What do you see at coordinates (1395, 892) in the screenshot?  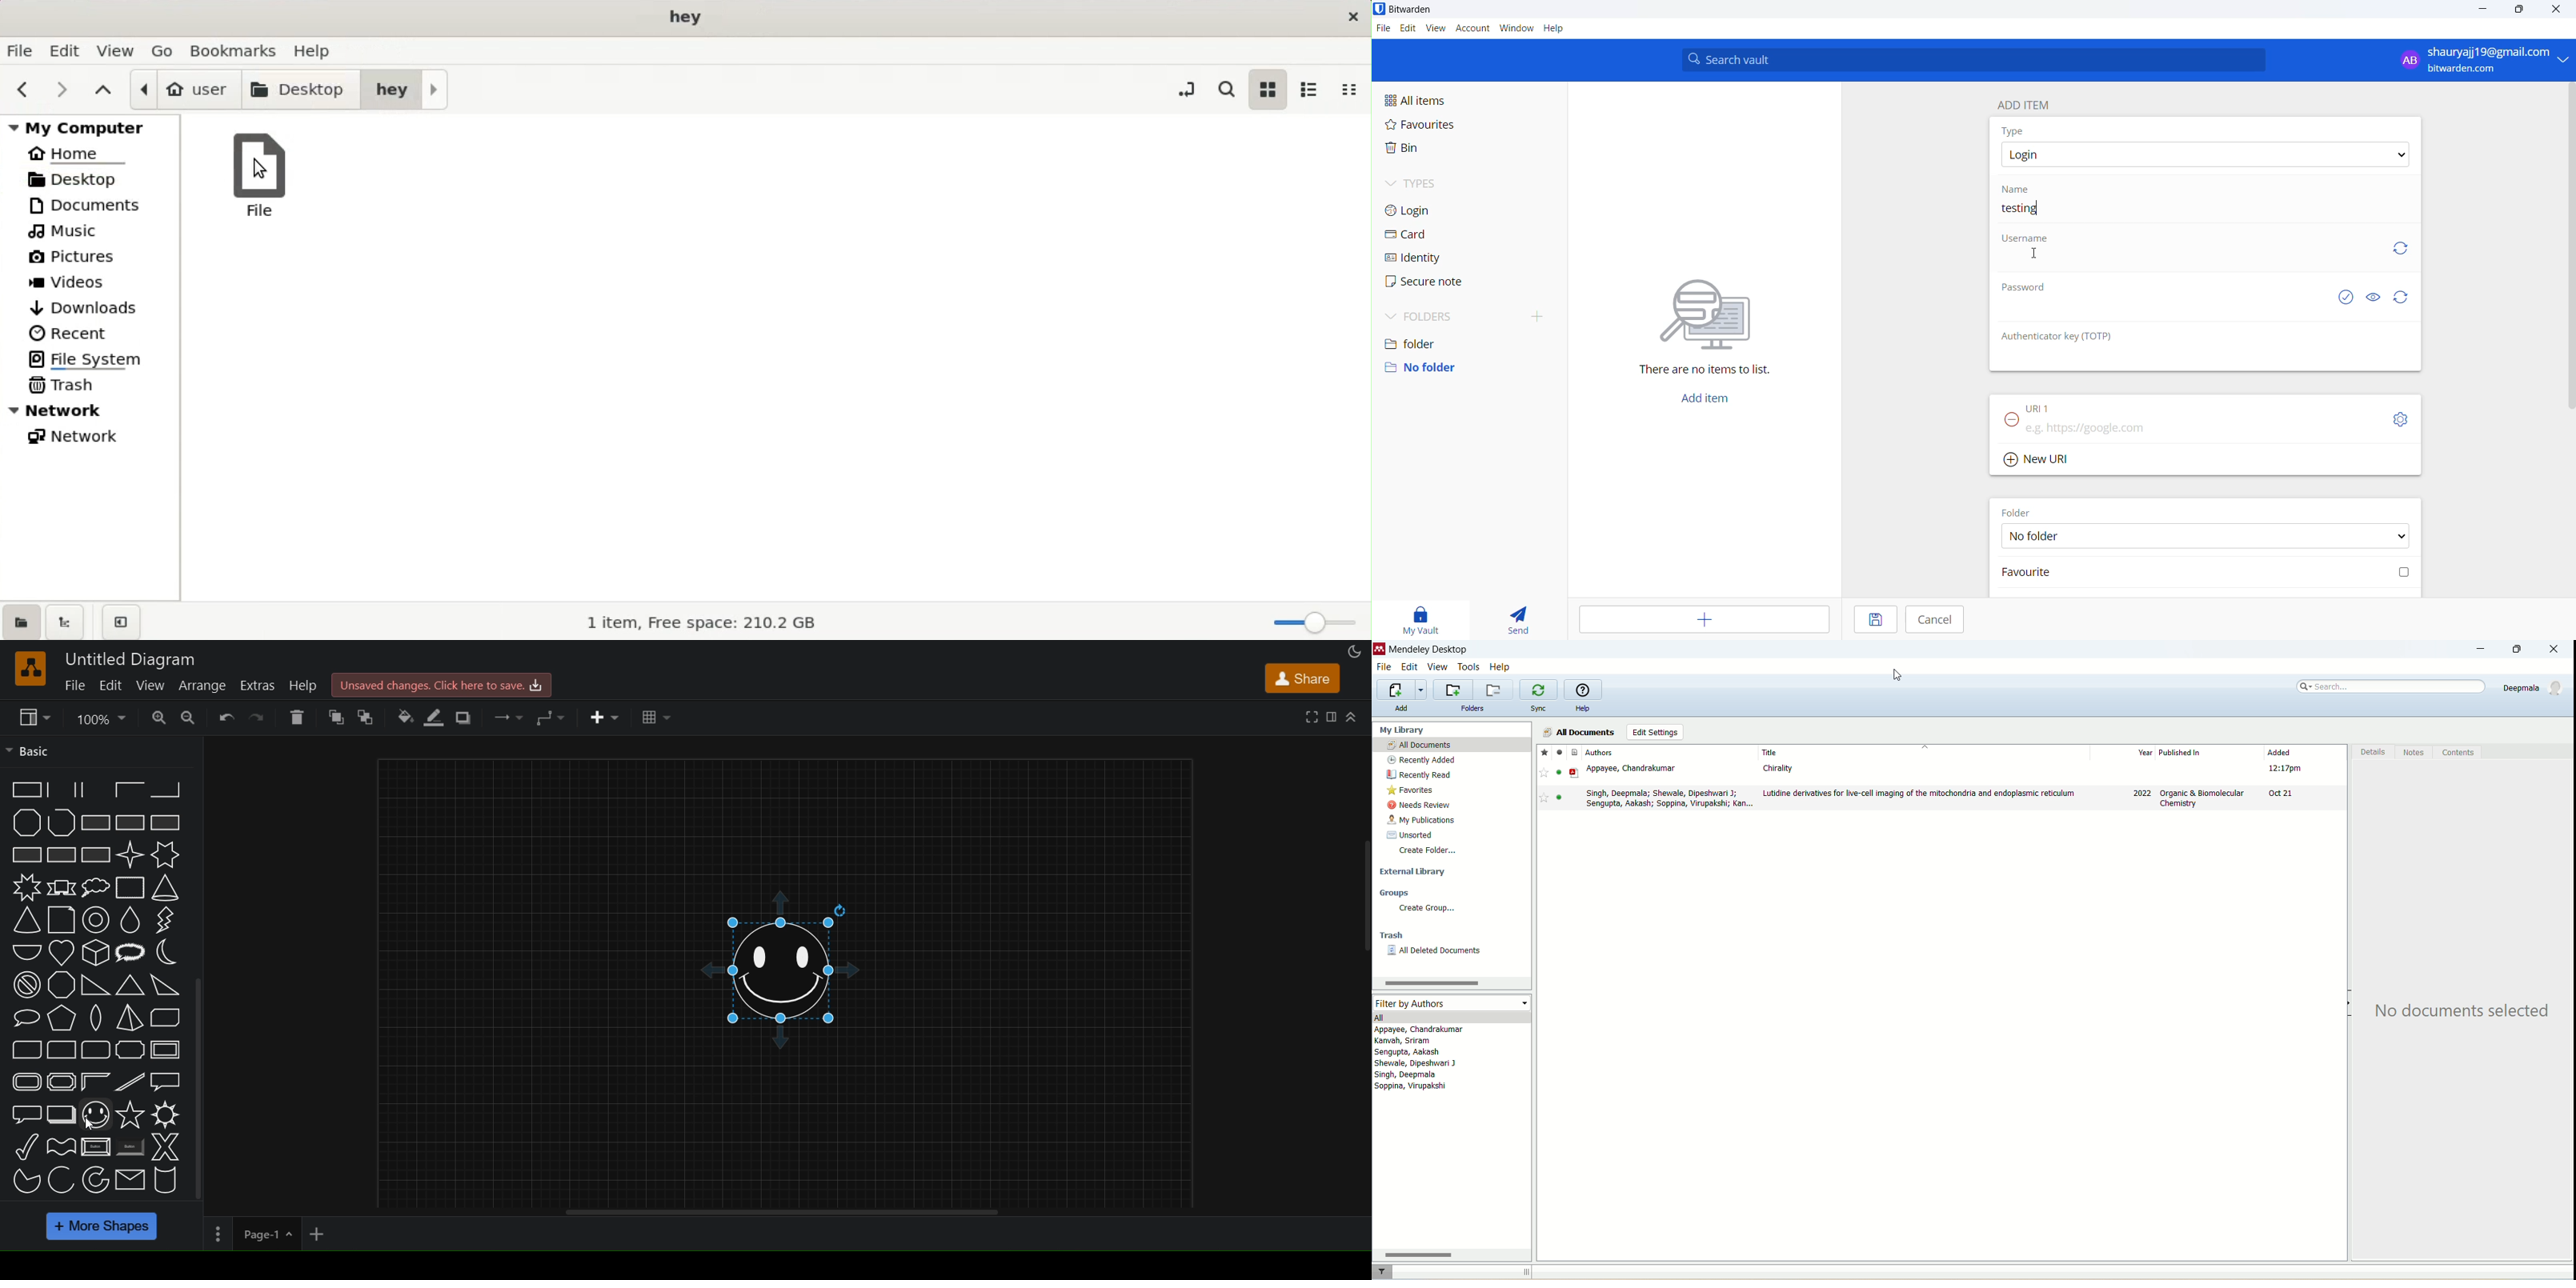 I see `groups` at bounding box center [1395, 892].